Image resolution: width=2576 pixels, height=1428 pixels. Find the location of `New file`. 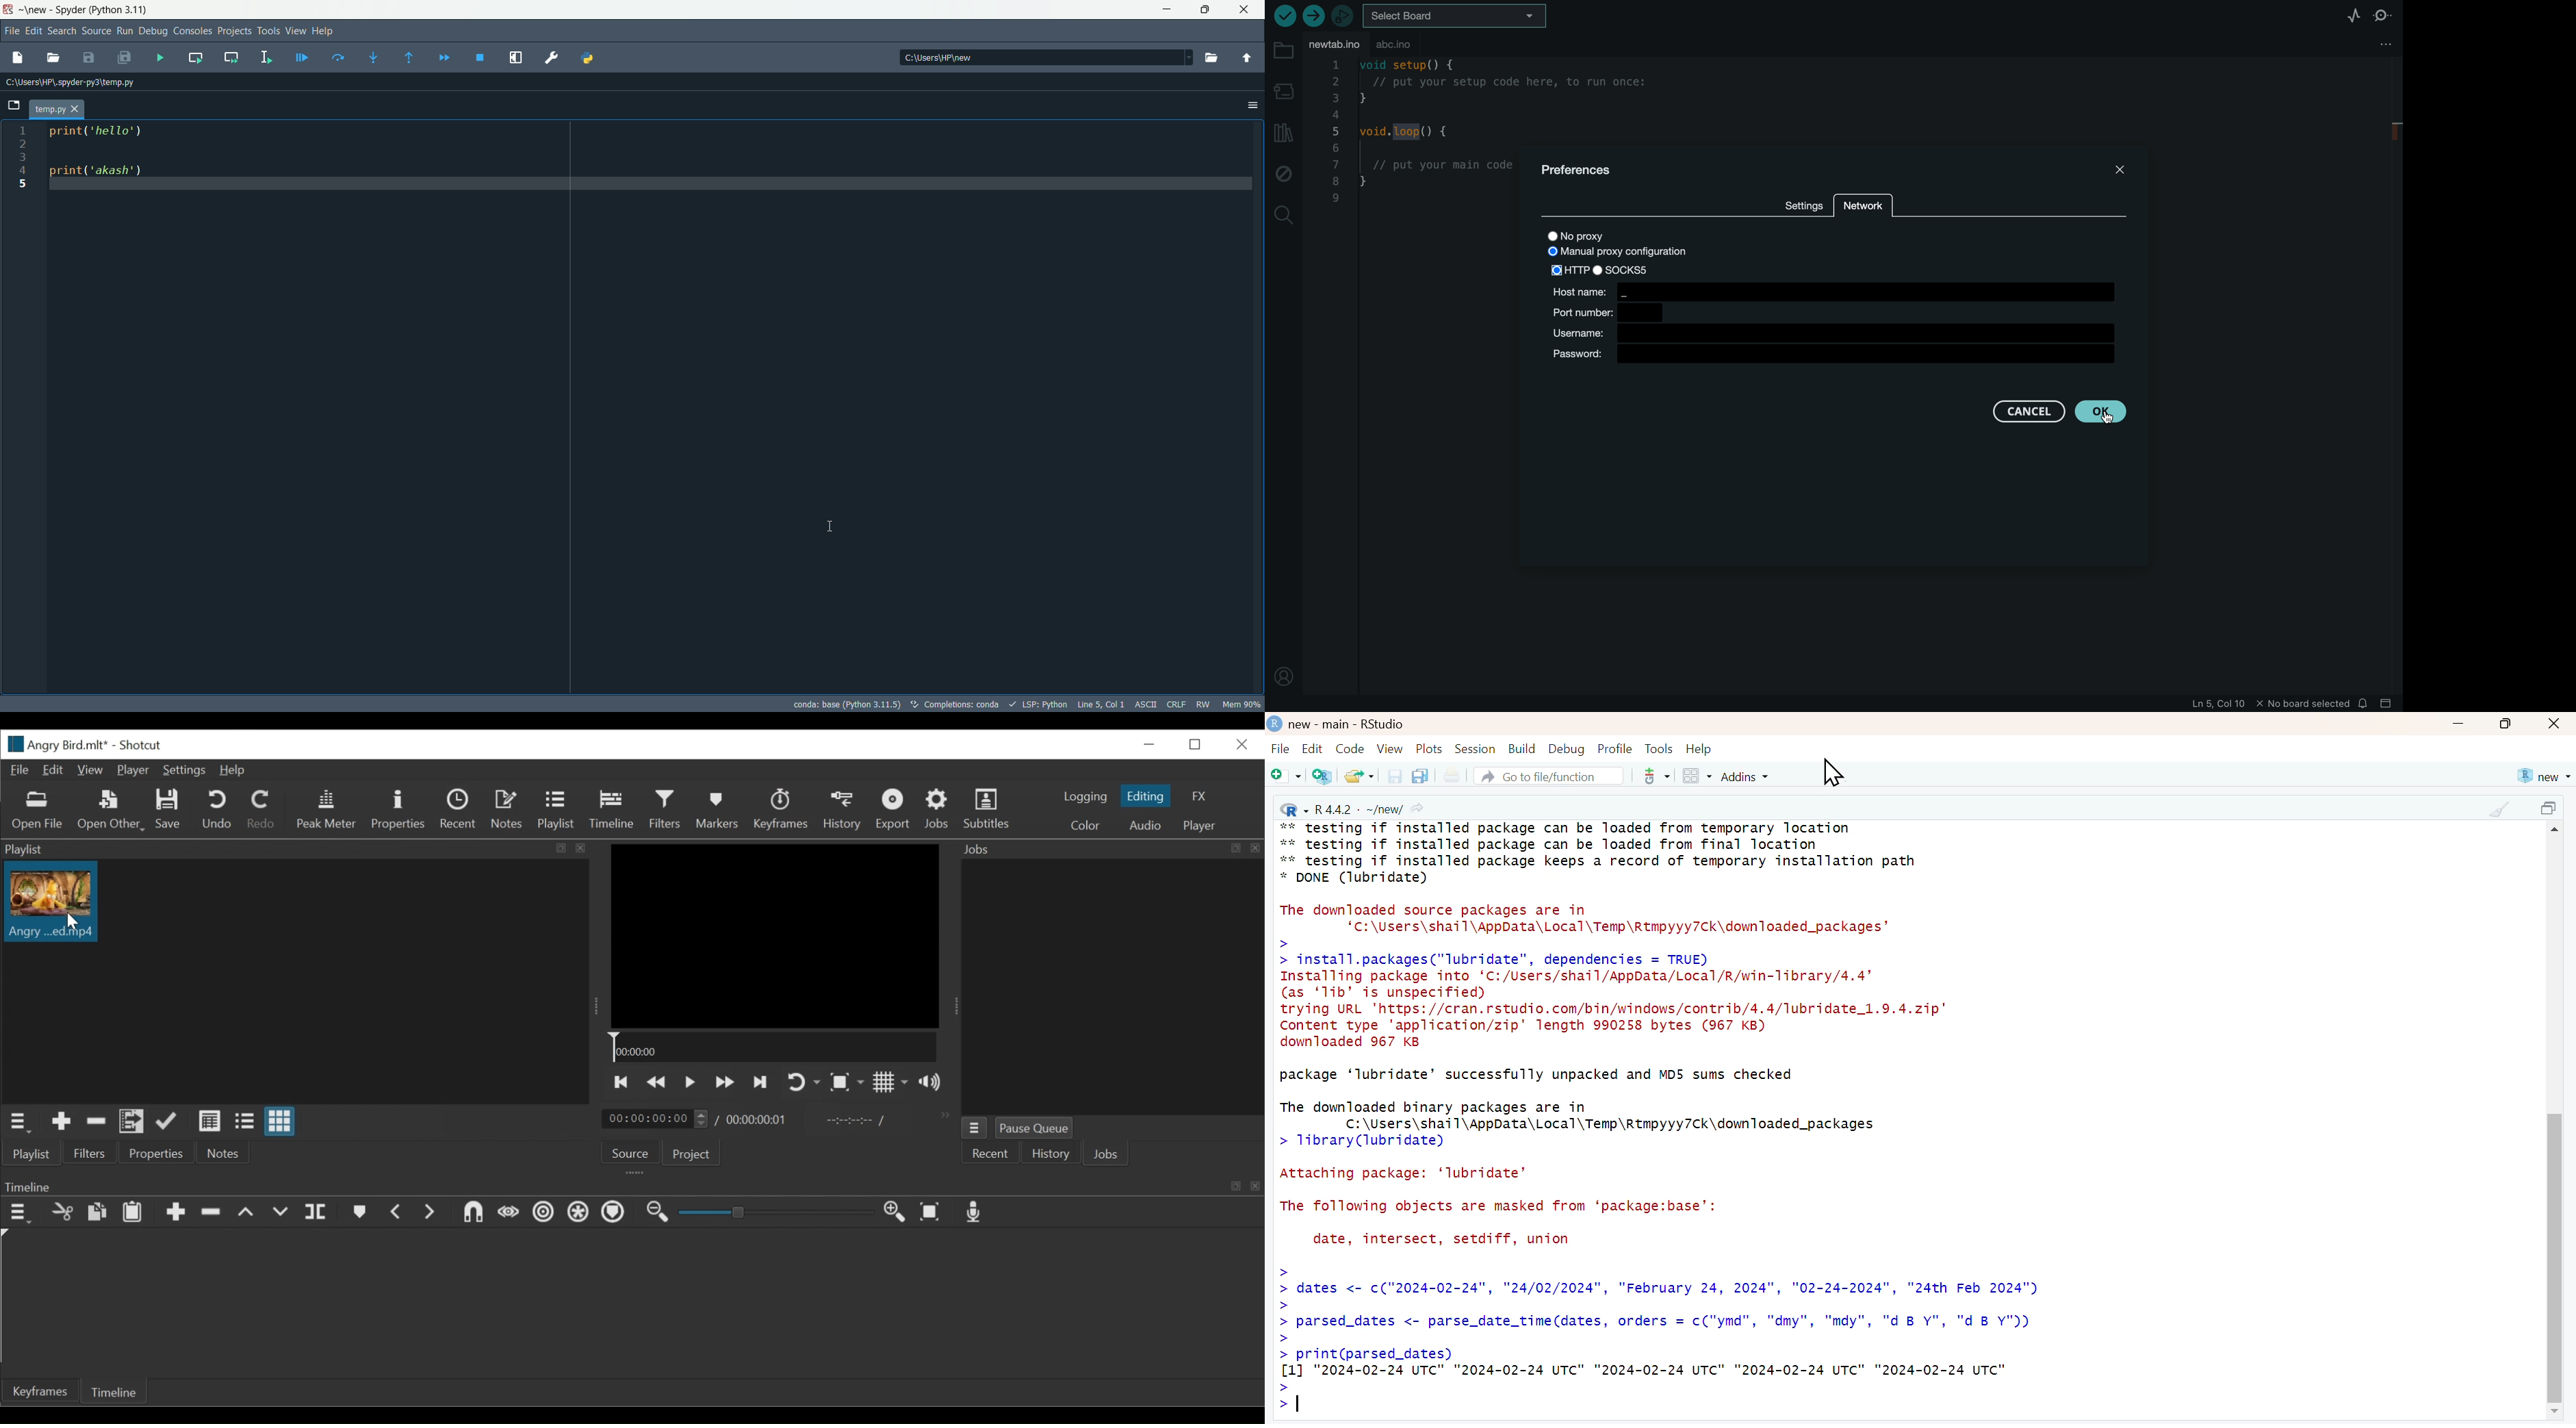

New file is located at coordinates (1287, 777).